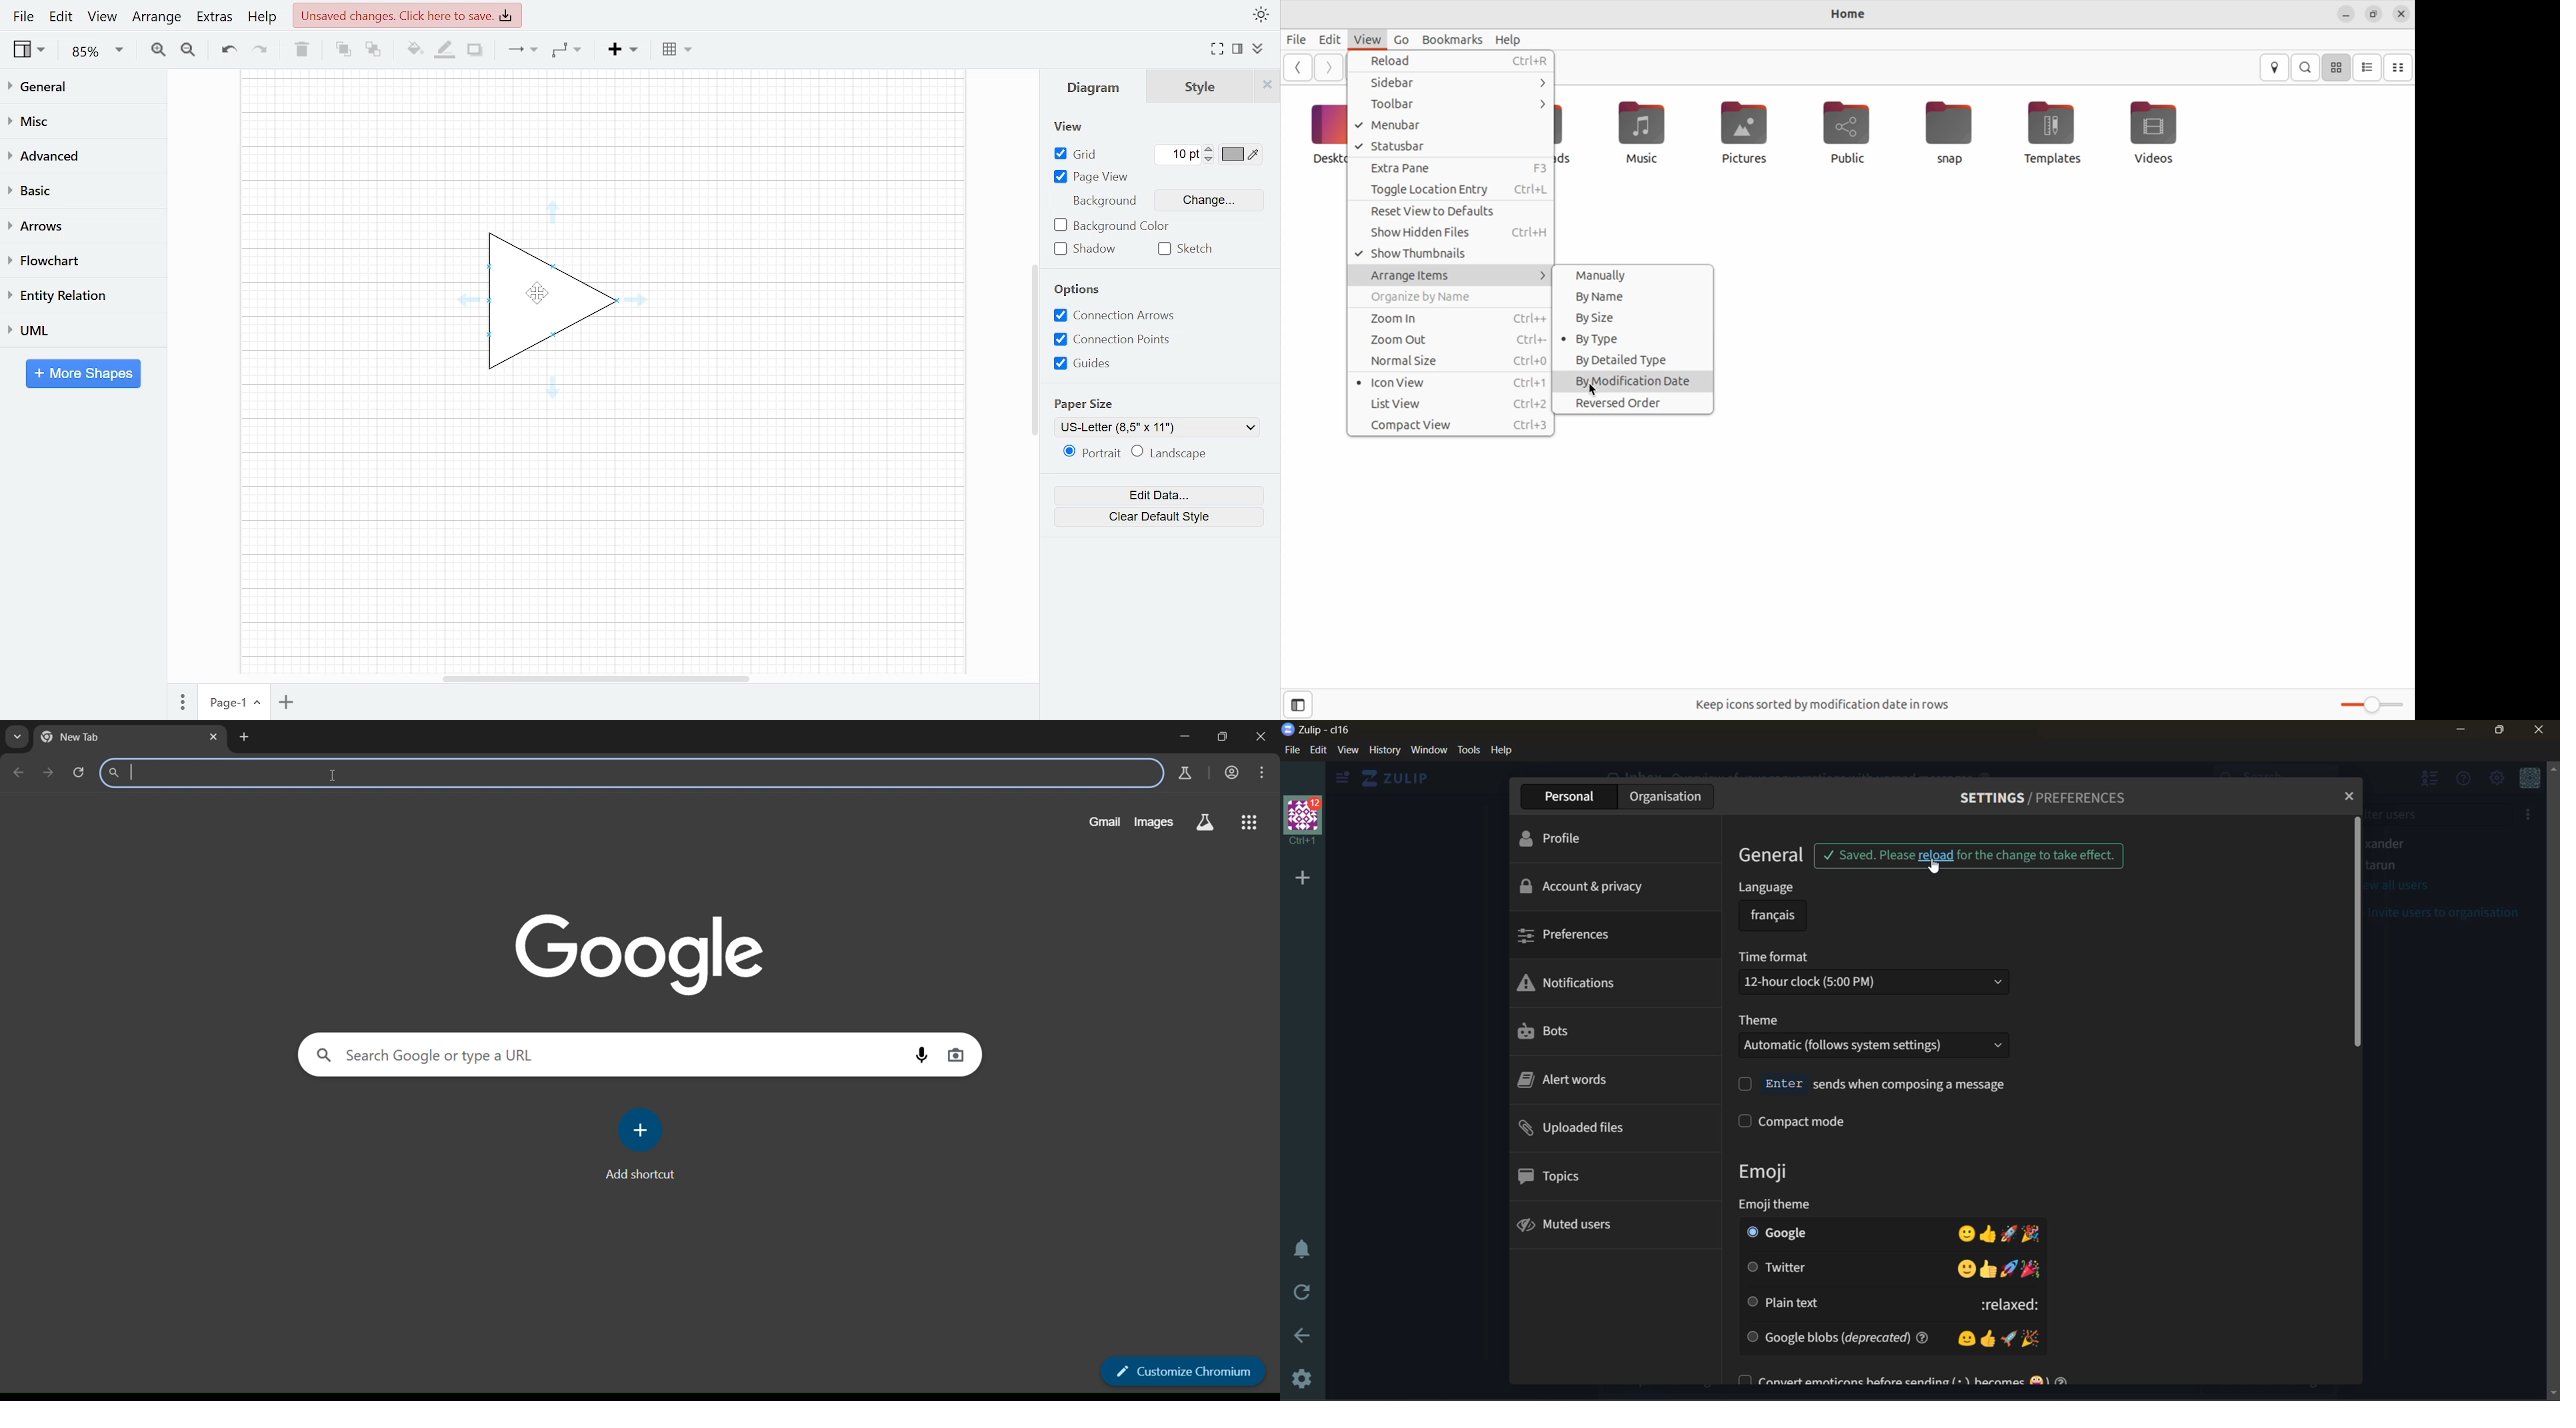 Image resolution: width=2576 pixels, height=1428 pixels. What do you see at coordinates (1087, 453) in the screenshot?
I see `Portal` at bounding box center [1087, 453].